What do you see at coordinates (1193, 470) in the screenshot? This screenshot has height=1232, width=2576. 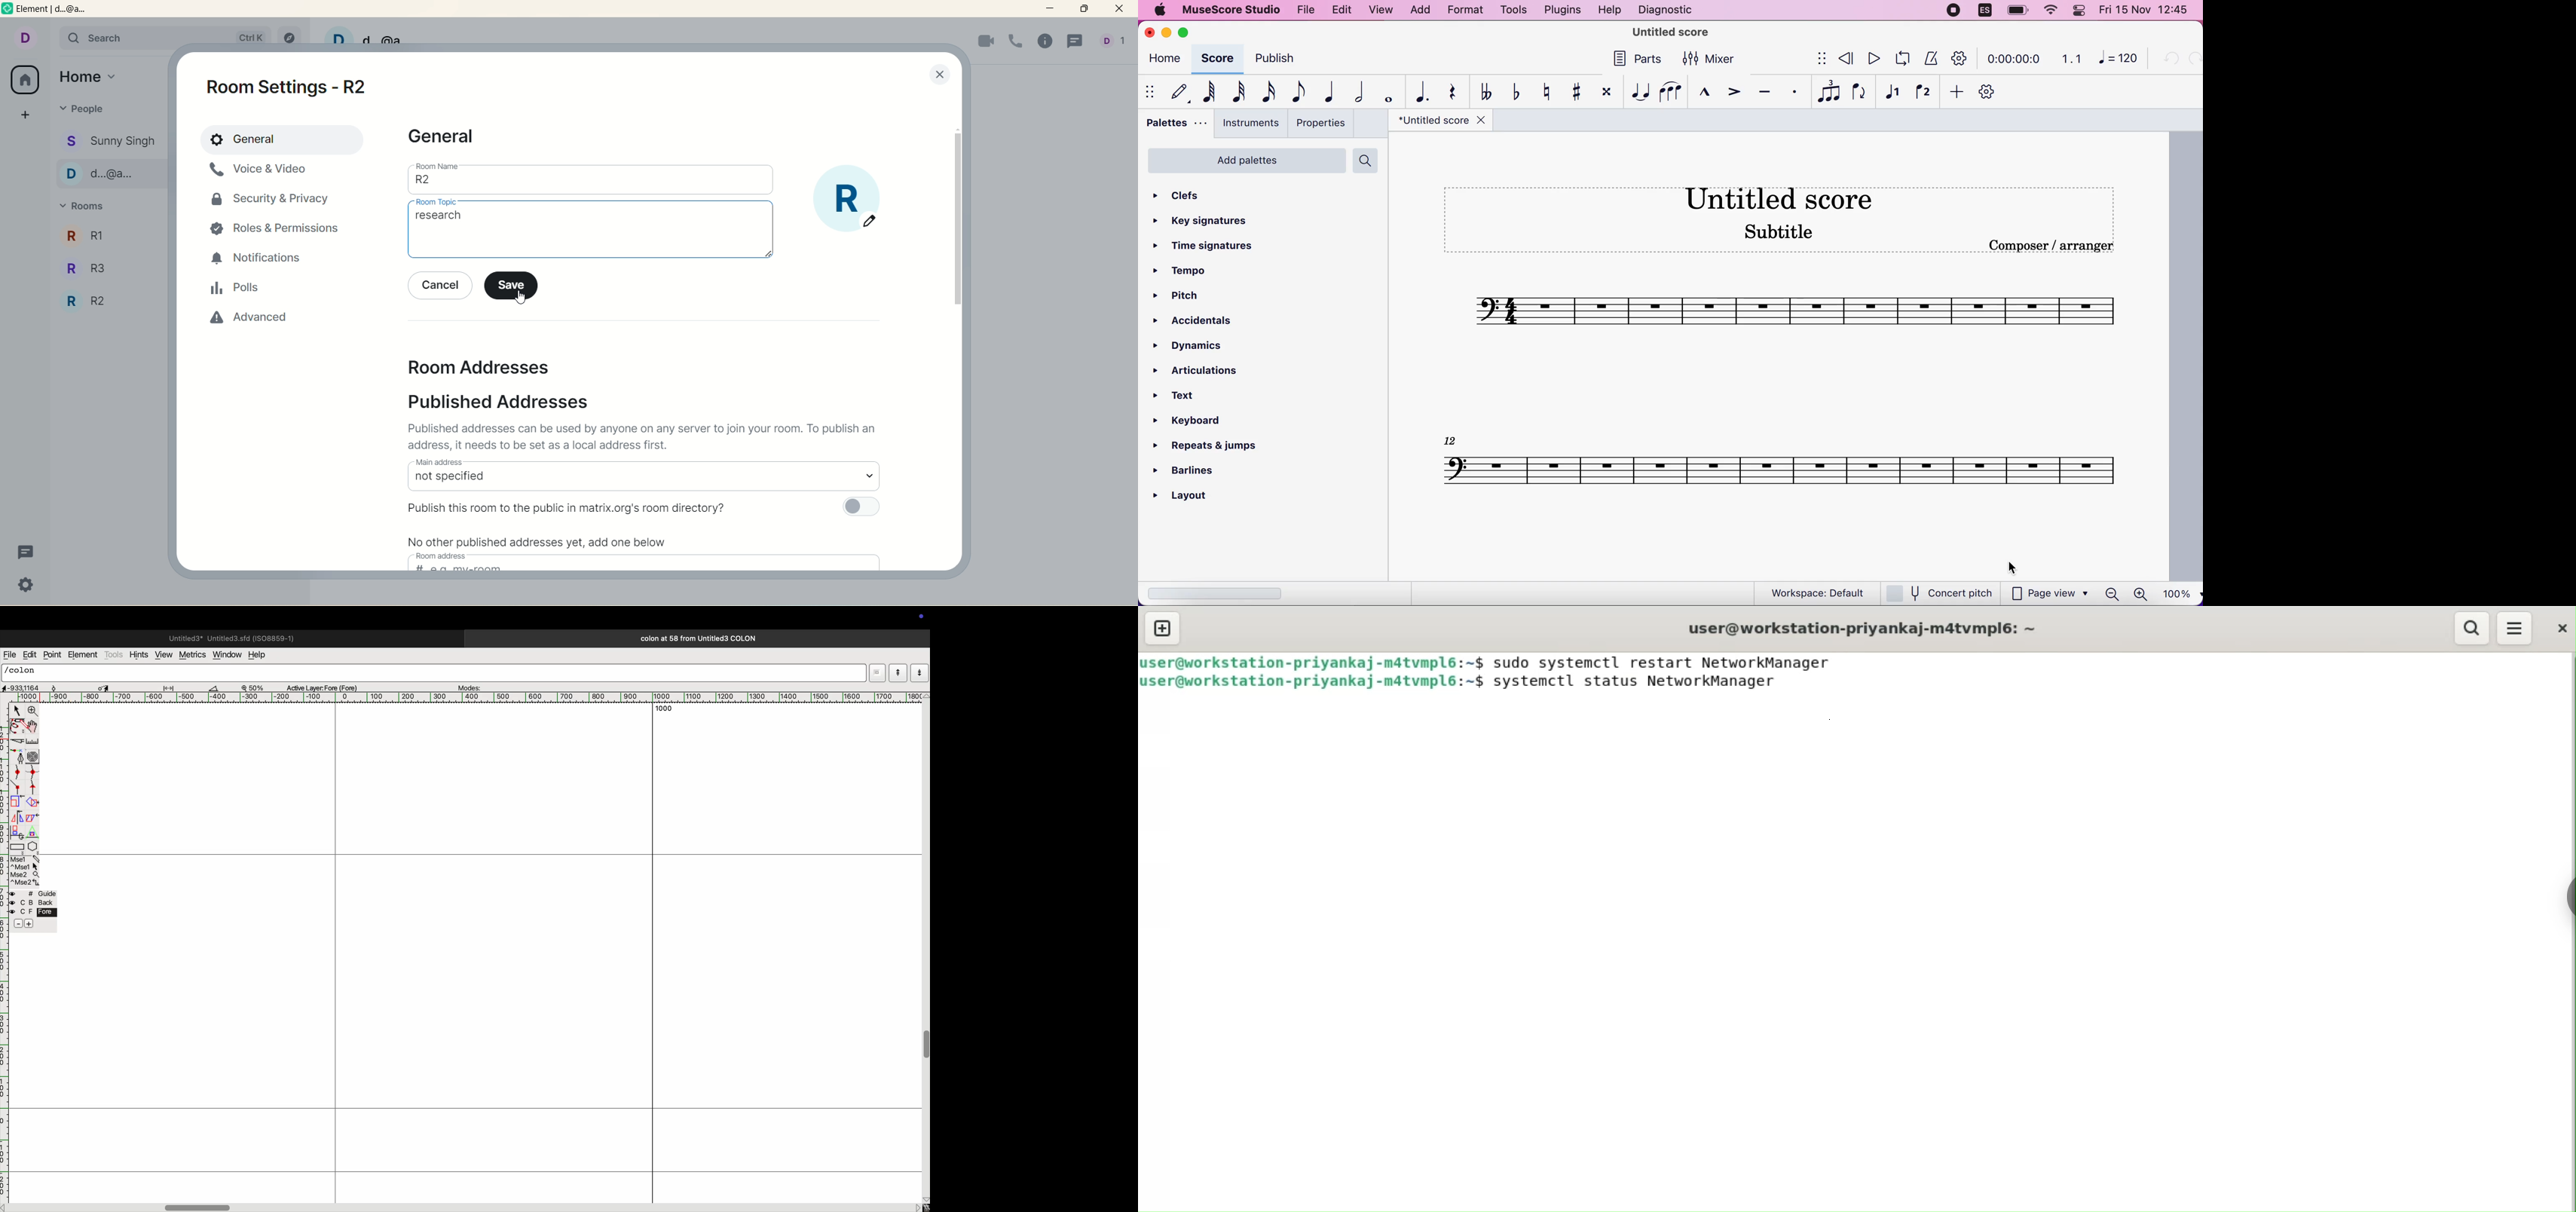 I see `barlines` at bounding box center [1193, 470].